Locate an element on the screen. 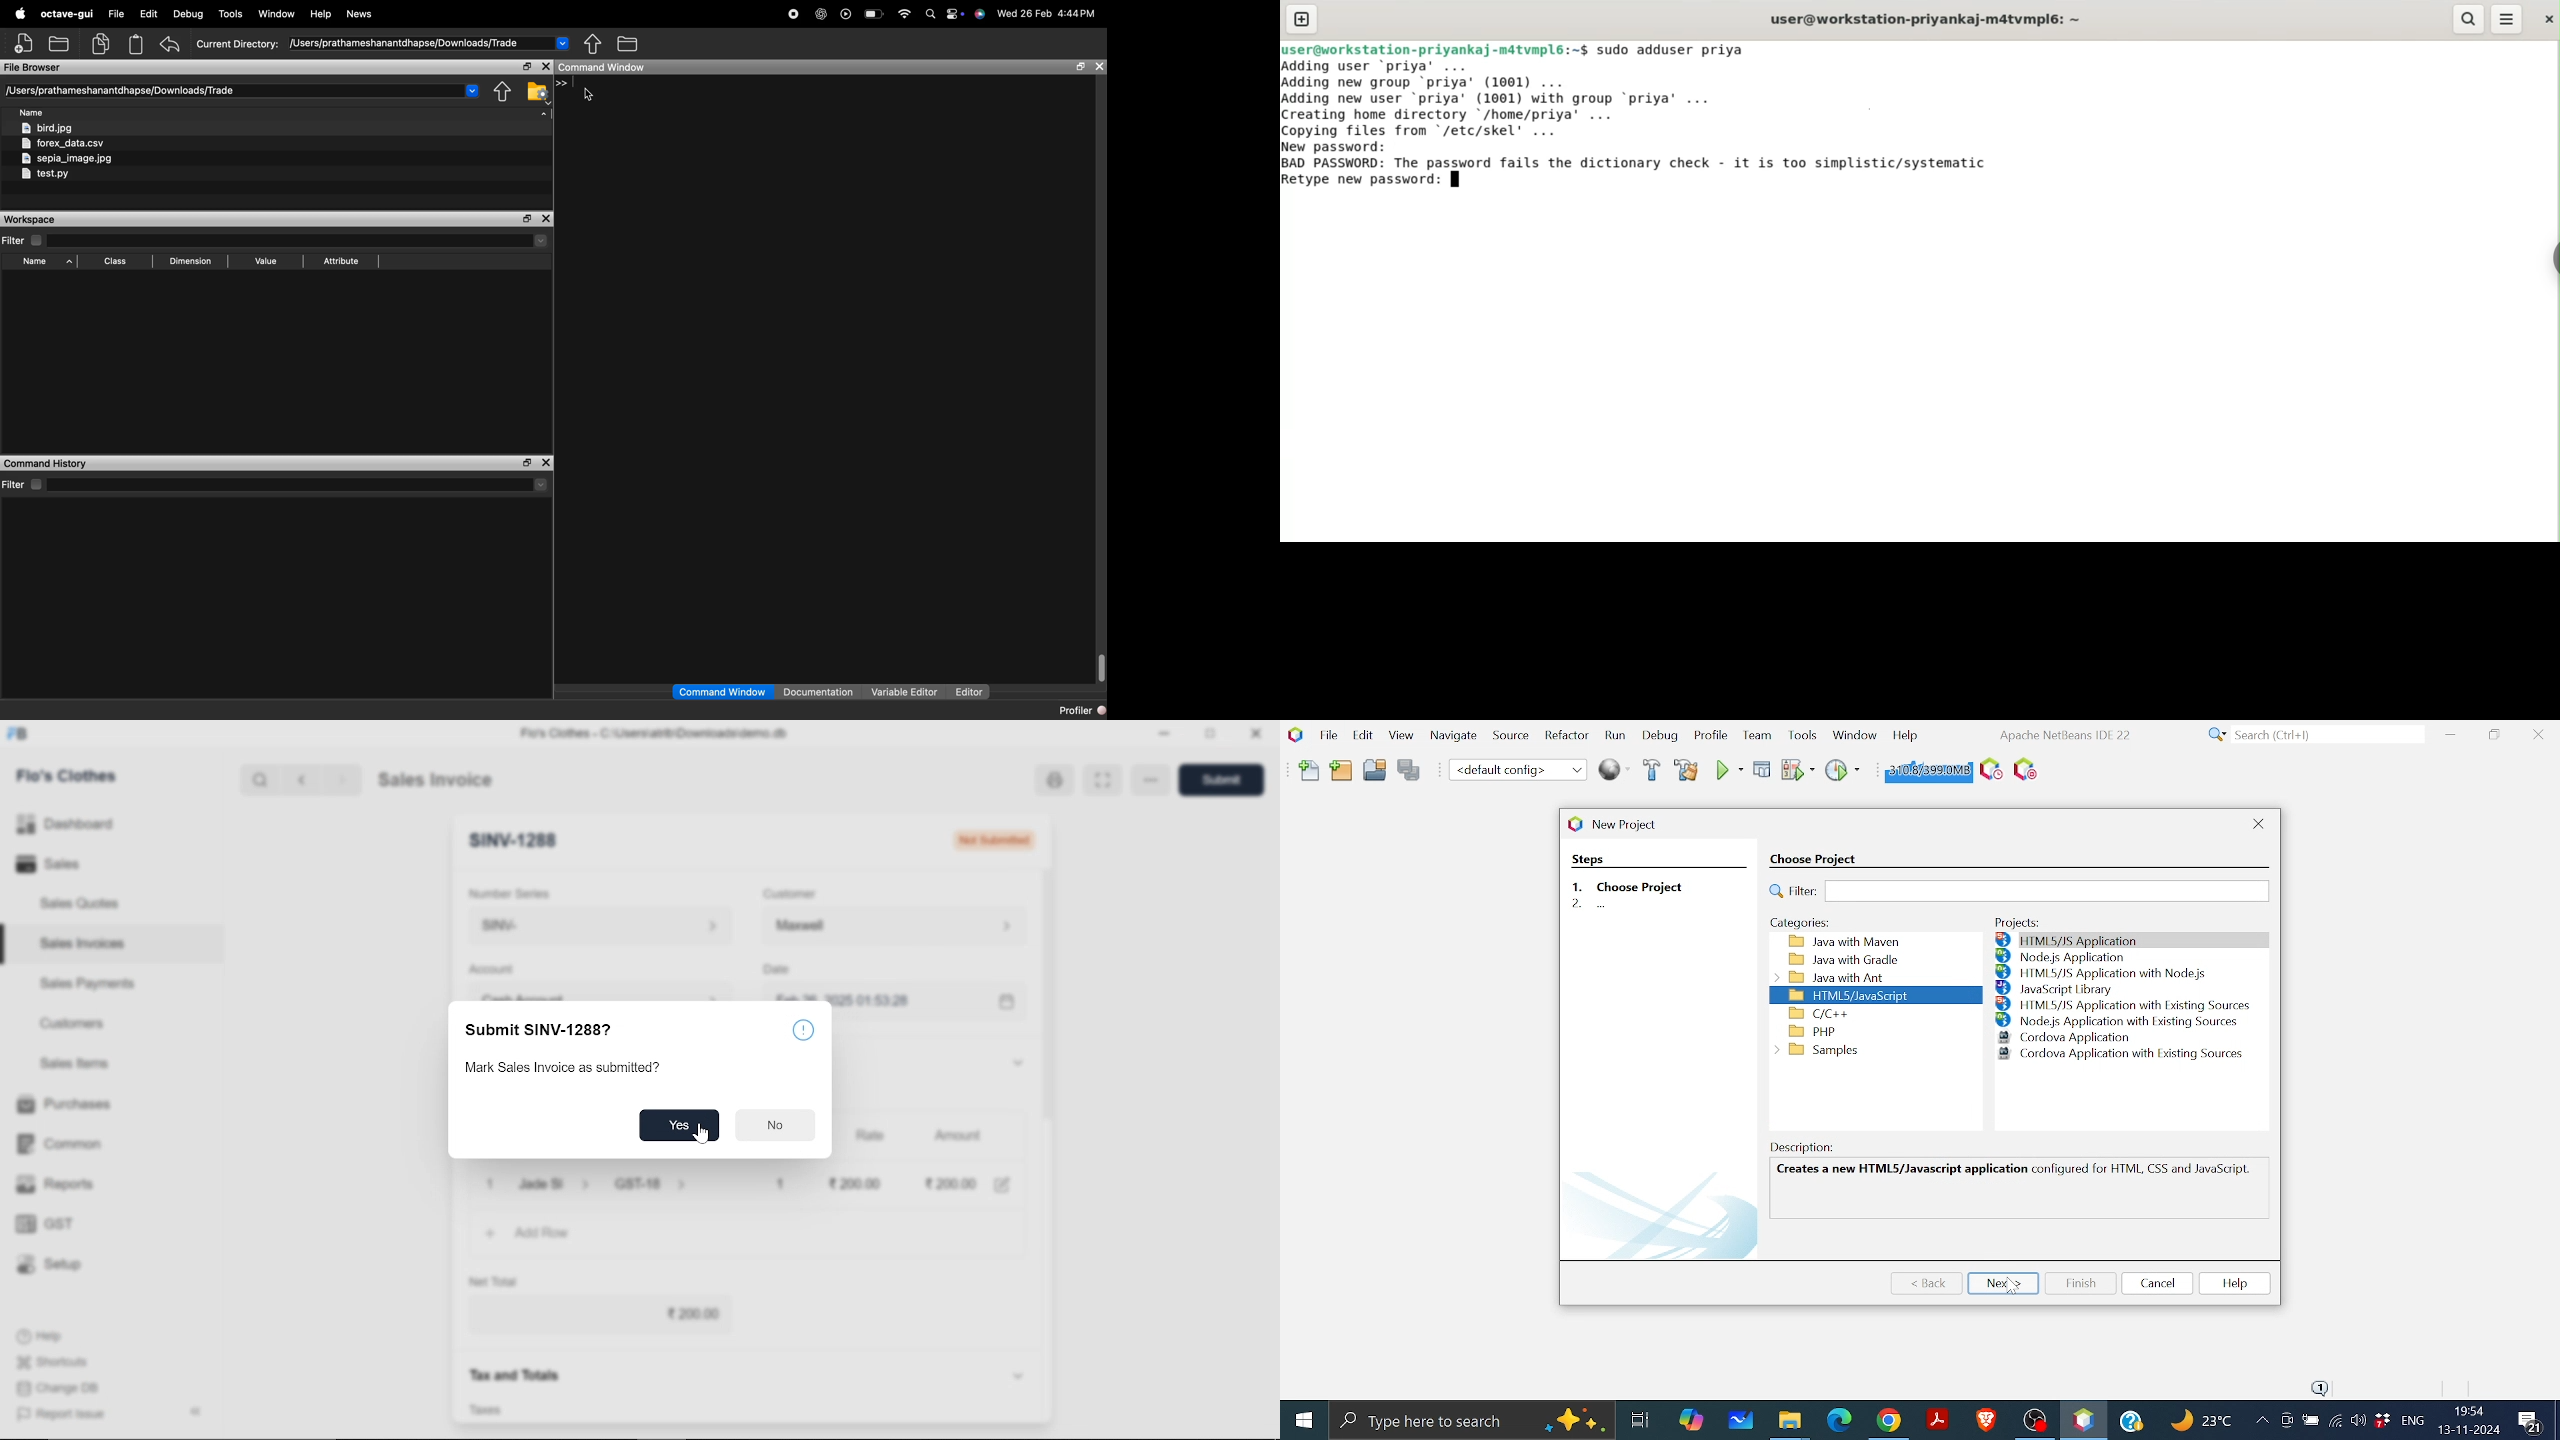 The width and height of the screenshot is (2576, 1456). Meet now is located at coordinates (2286, 1423).